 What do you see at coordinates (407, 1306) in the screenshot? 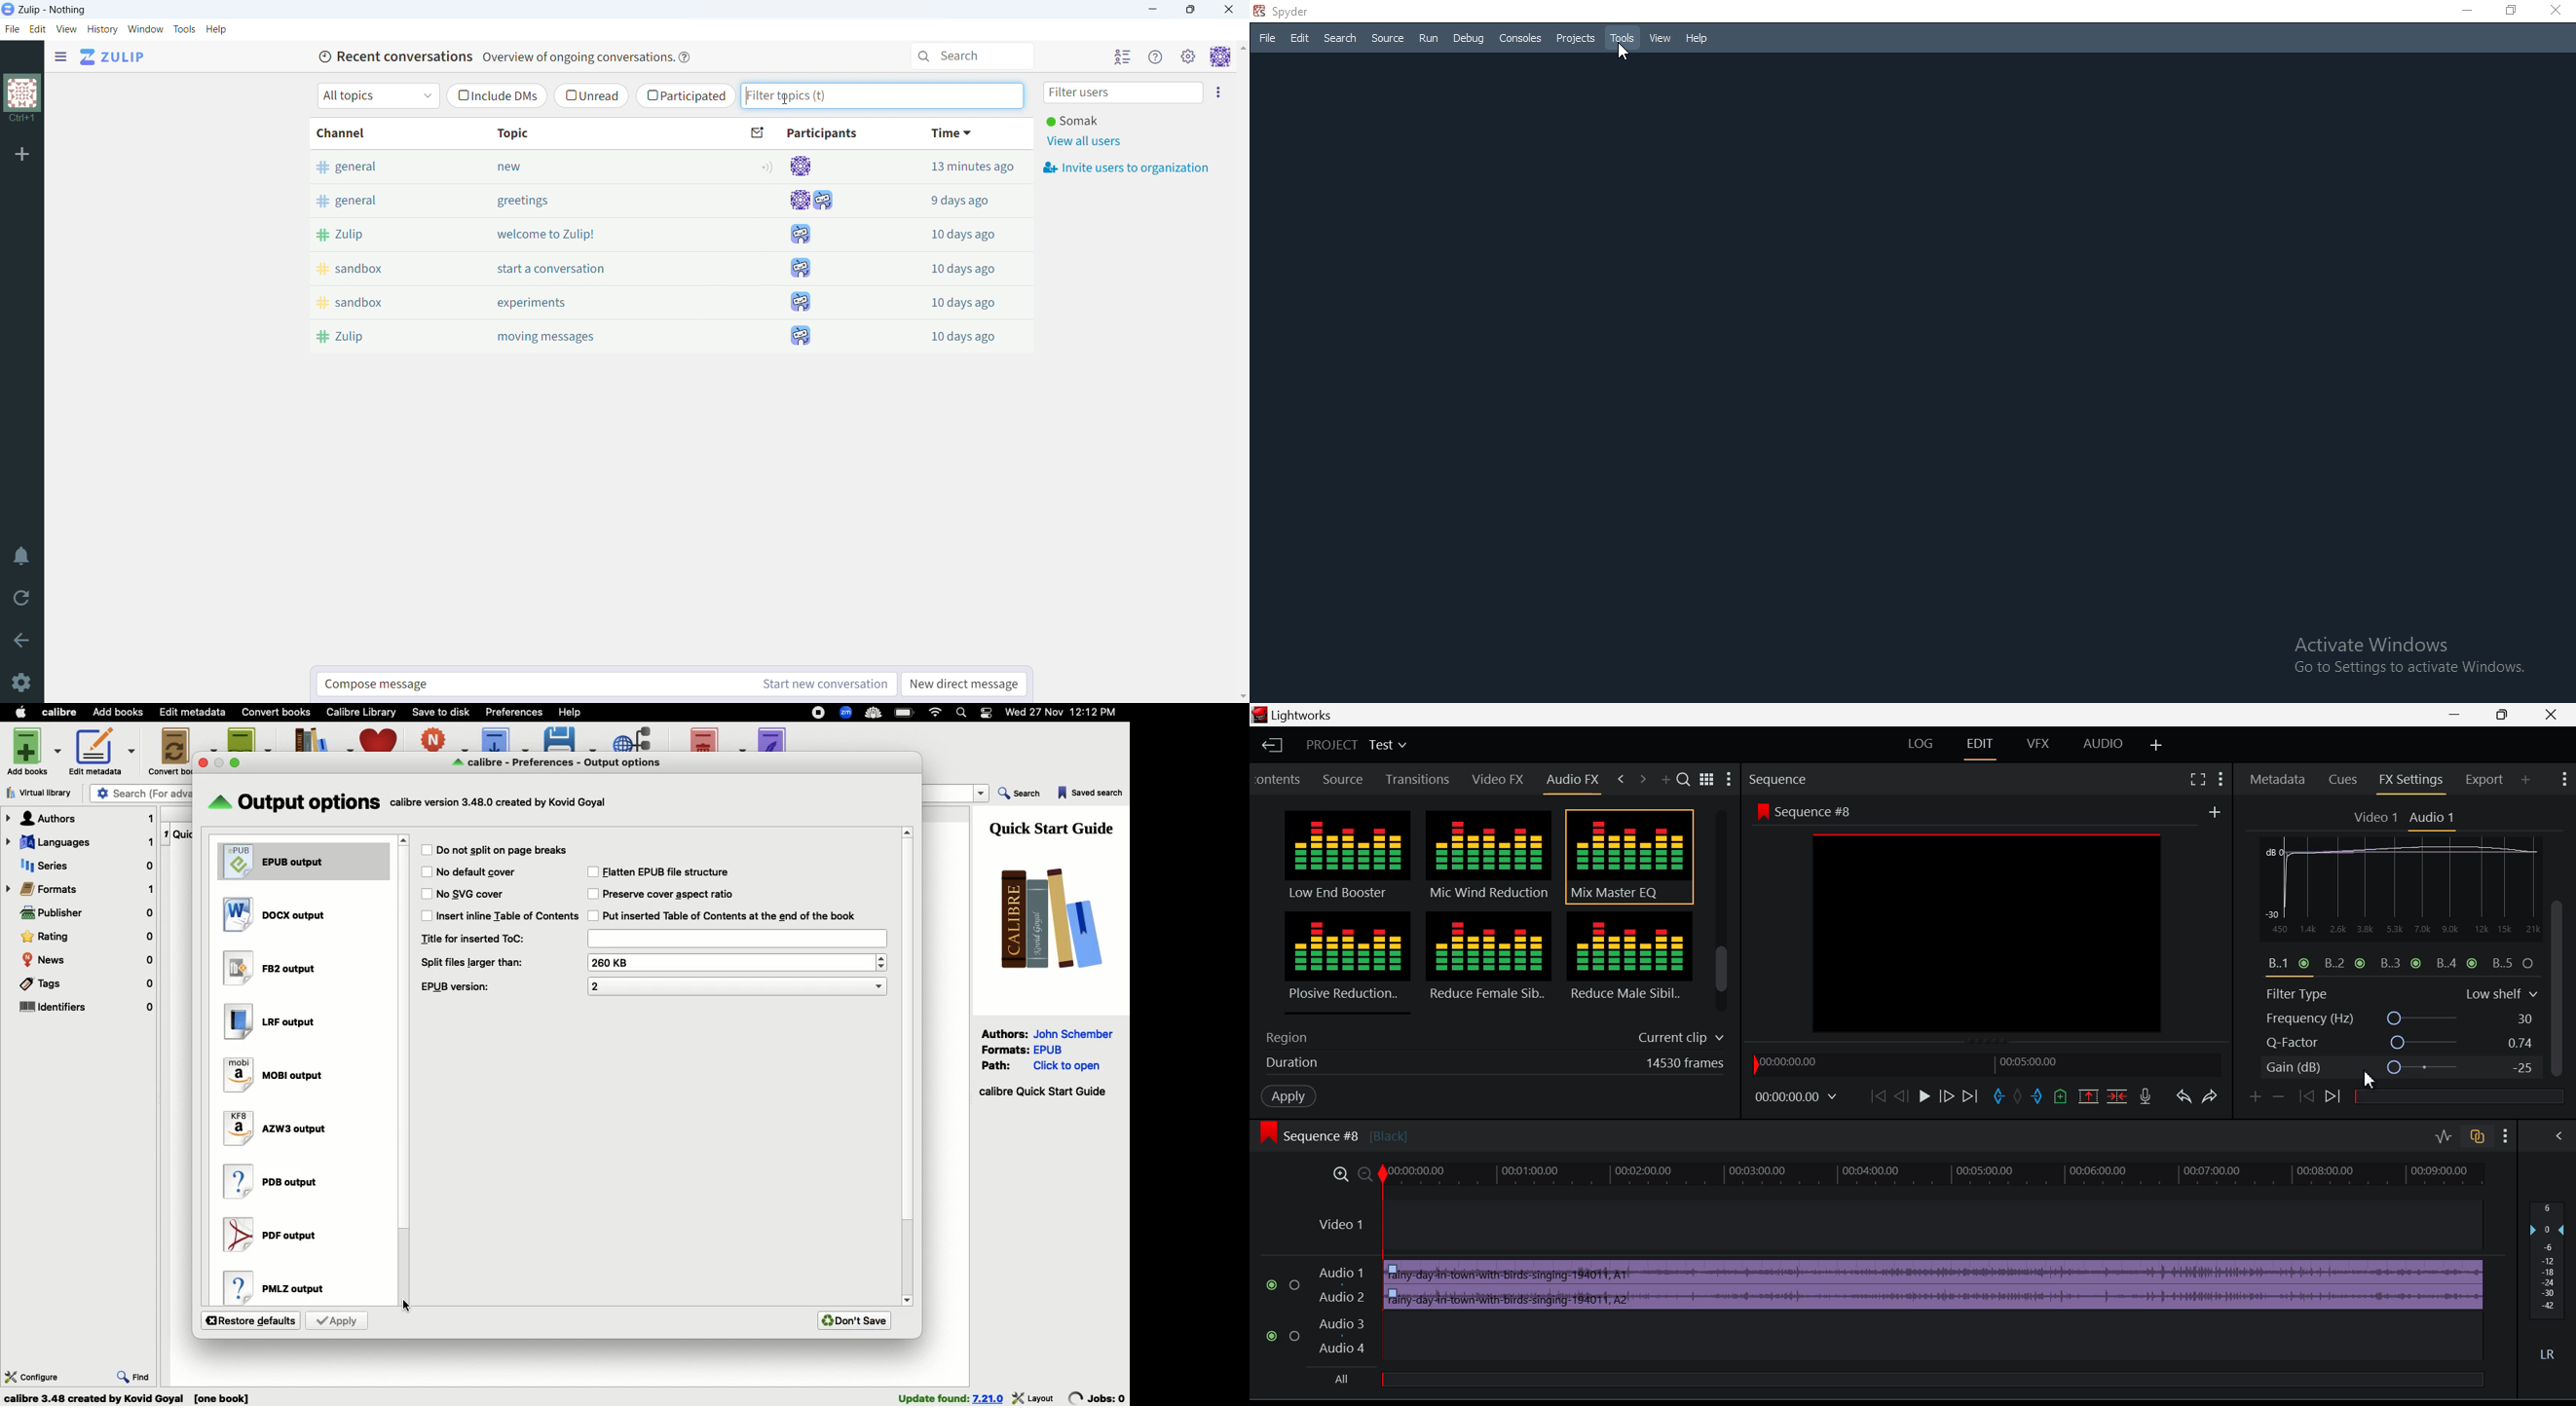
I see `cursor` at bounding box center [407, 1306].